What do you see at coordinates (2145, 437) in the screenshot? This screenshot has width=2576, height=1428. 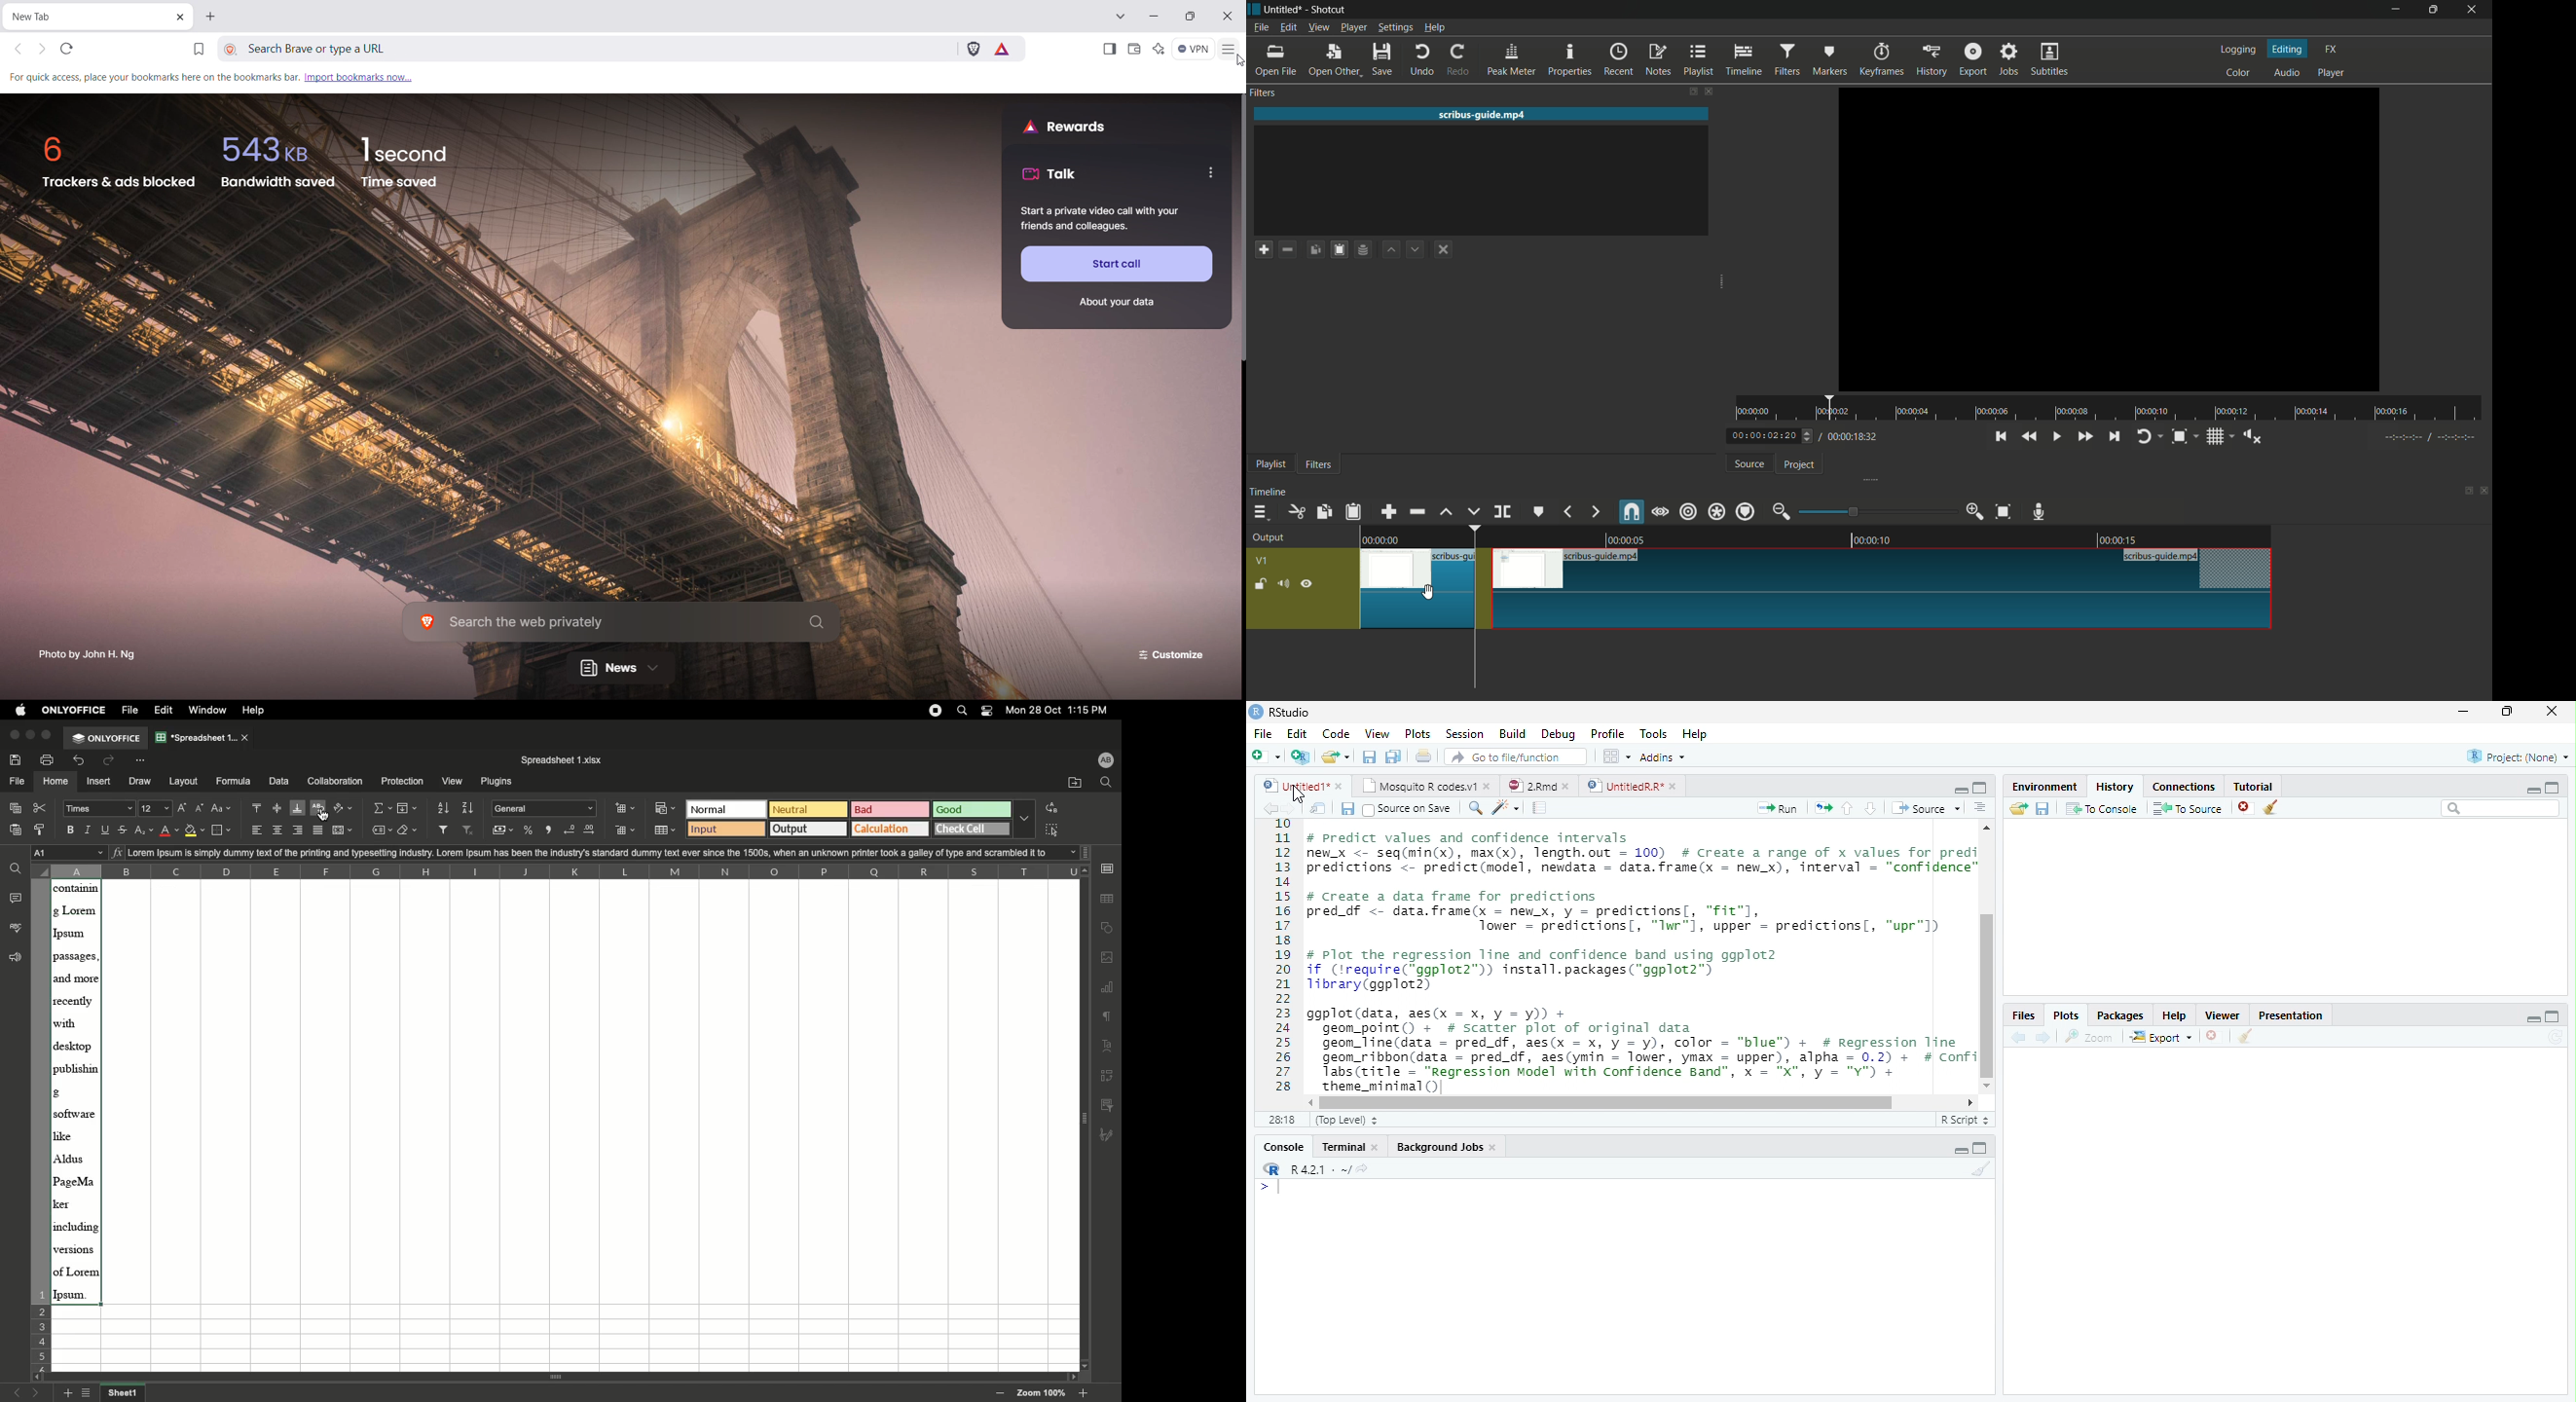 I see `toggle player looping` at bounding box center [2145, 437].